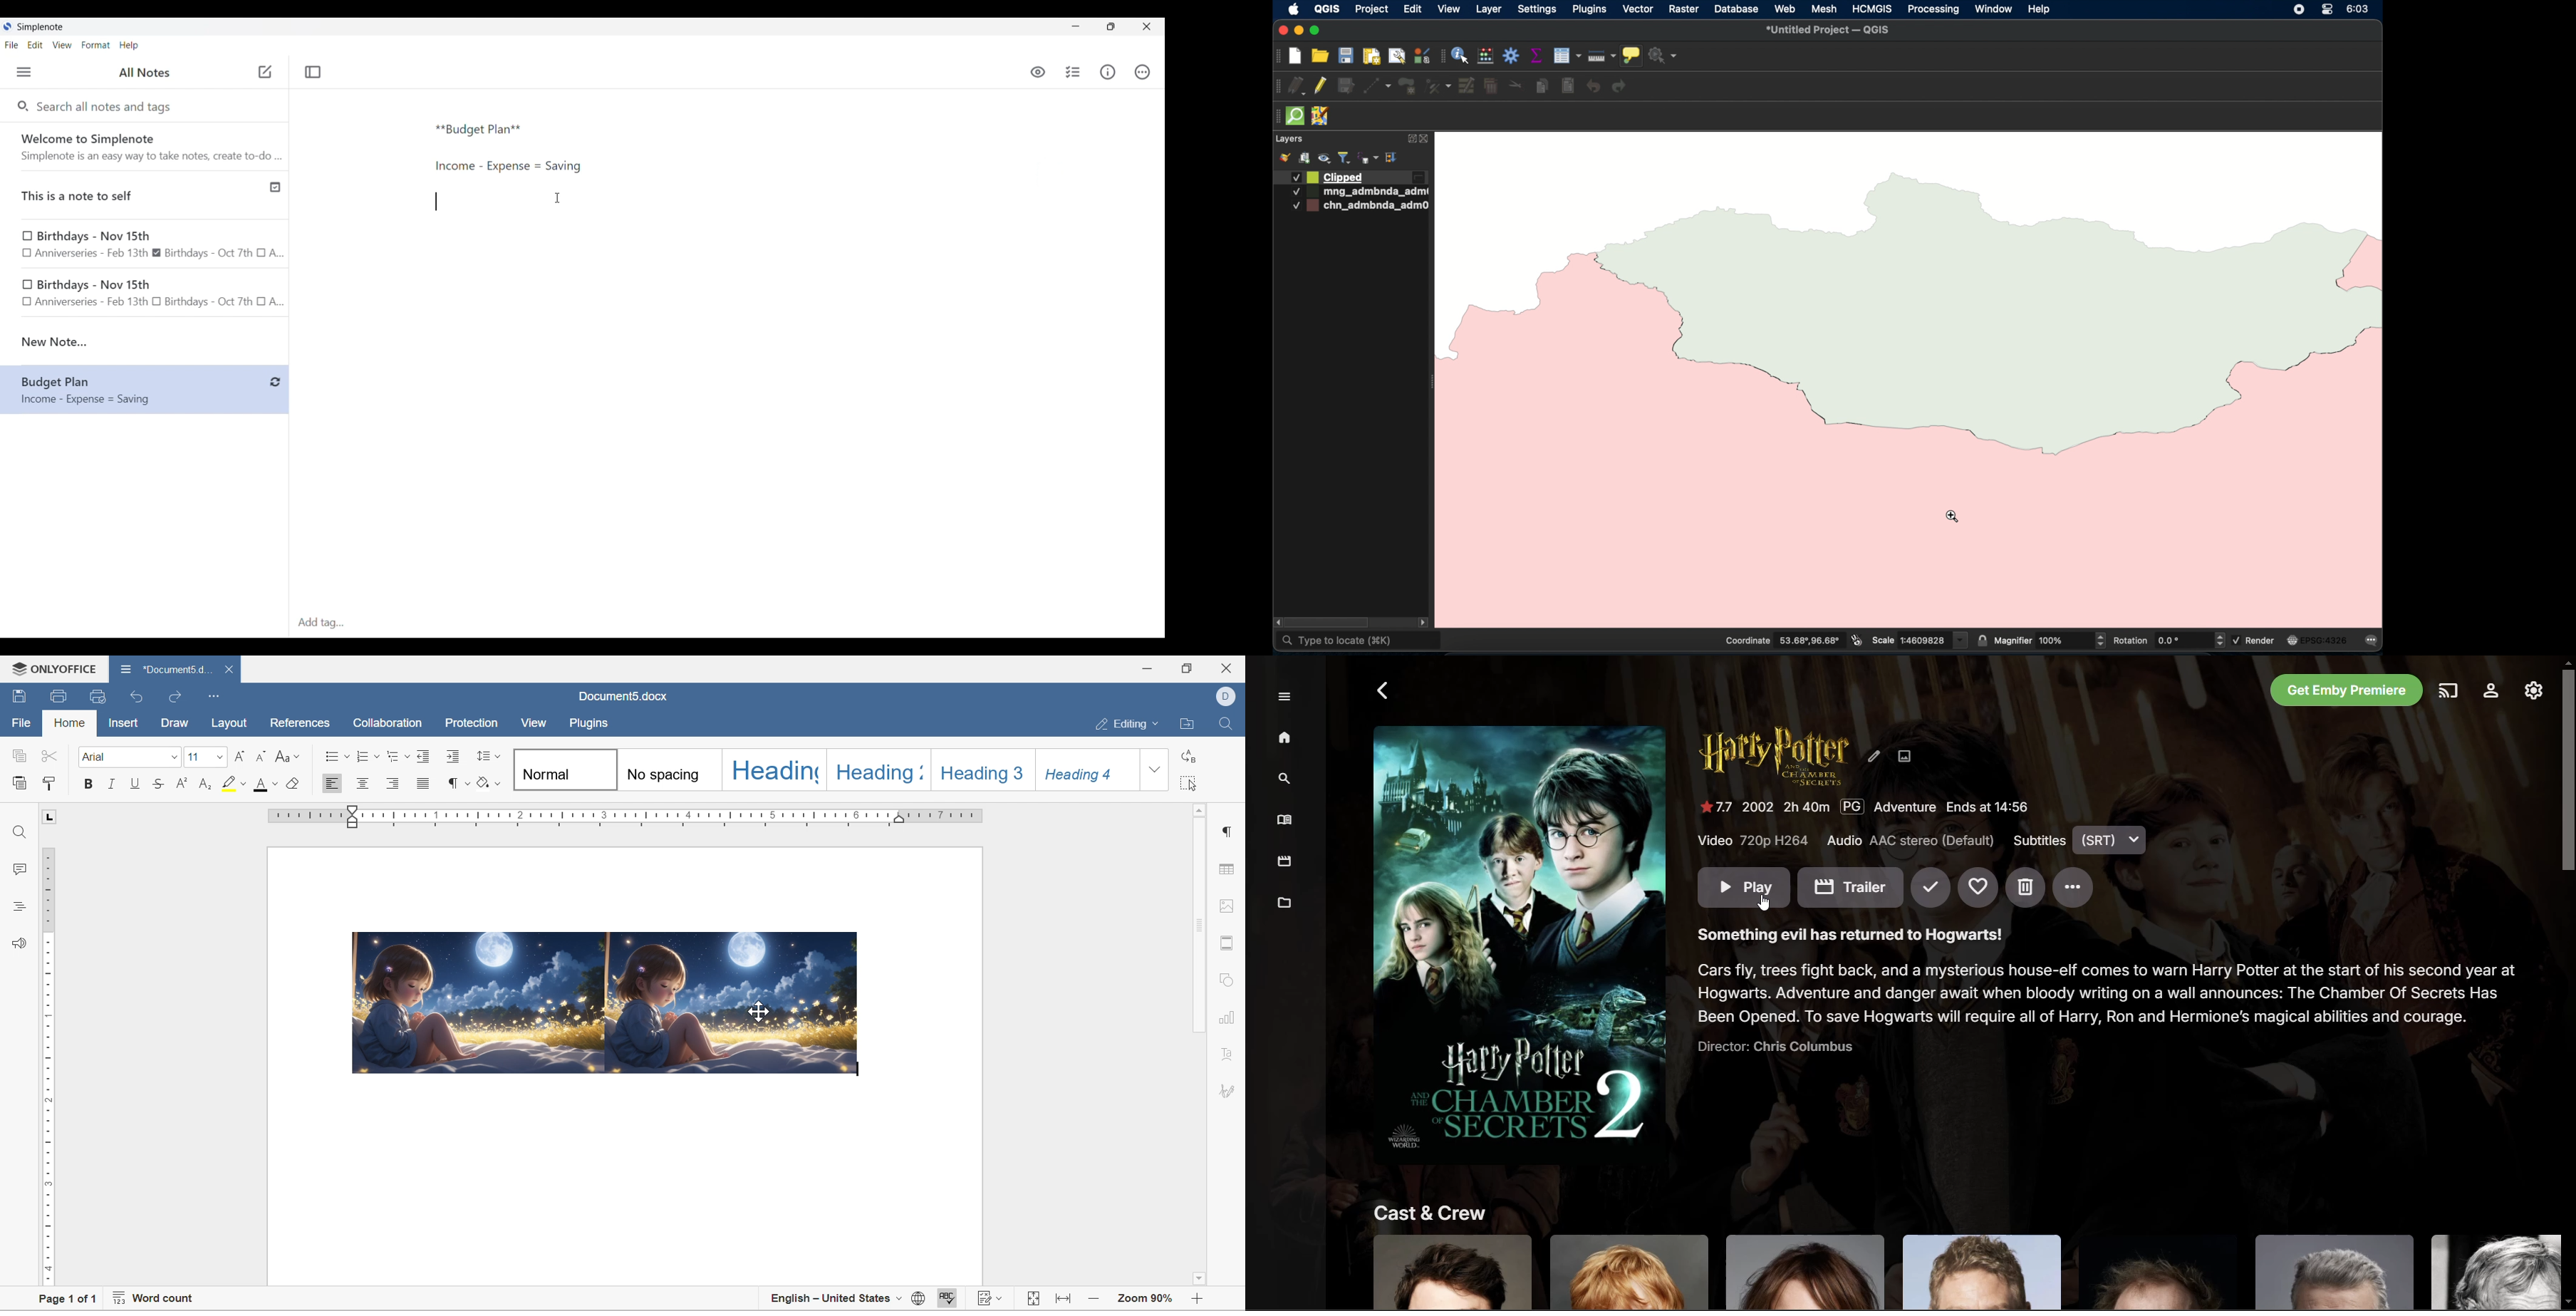 Image resolution: width=2576 pixels, height=1316 pixels. I want to click on find, so click(1227, 724).